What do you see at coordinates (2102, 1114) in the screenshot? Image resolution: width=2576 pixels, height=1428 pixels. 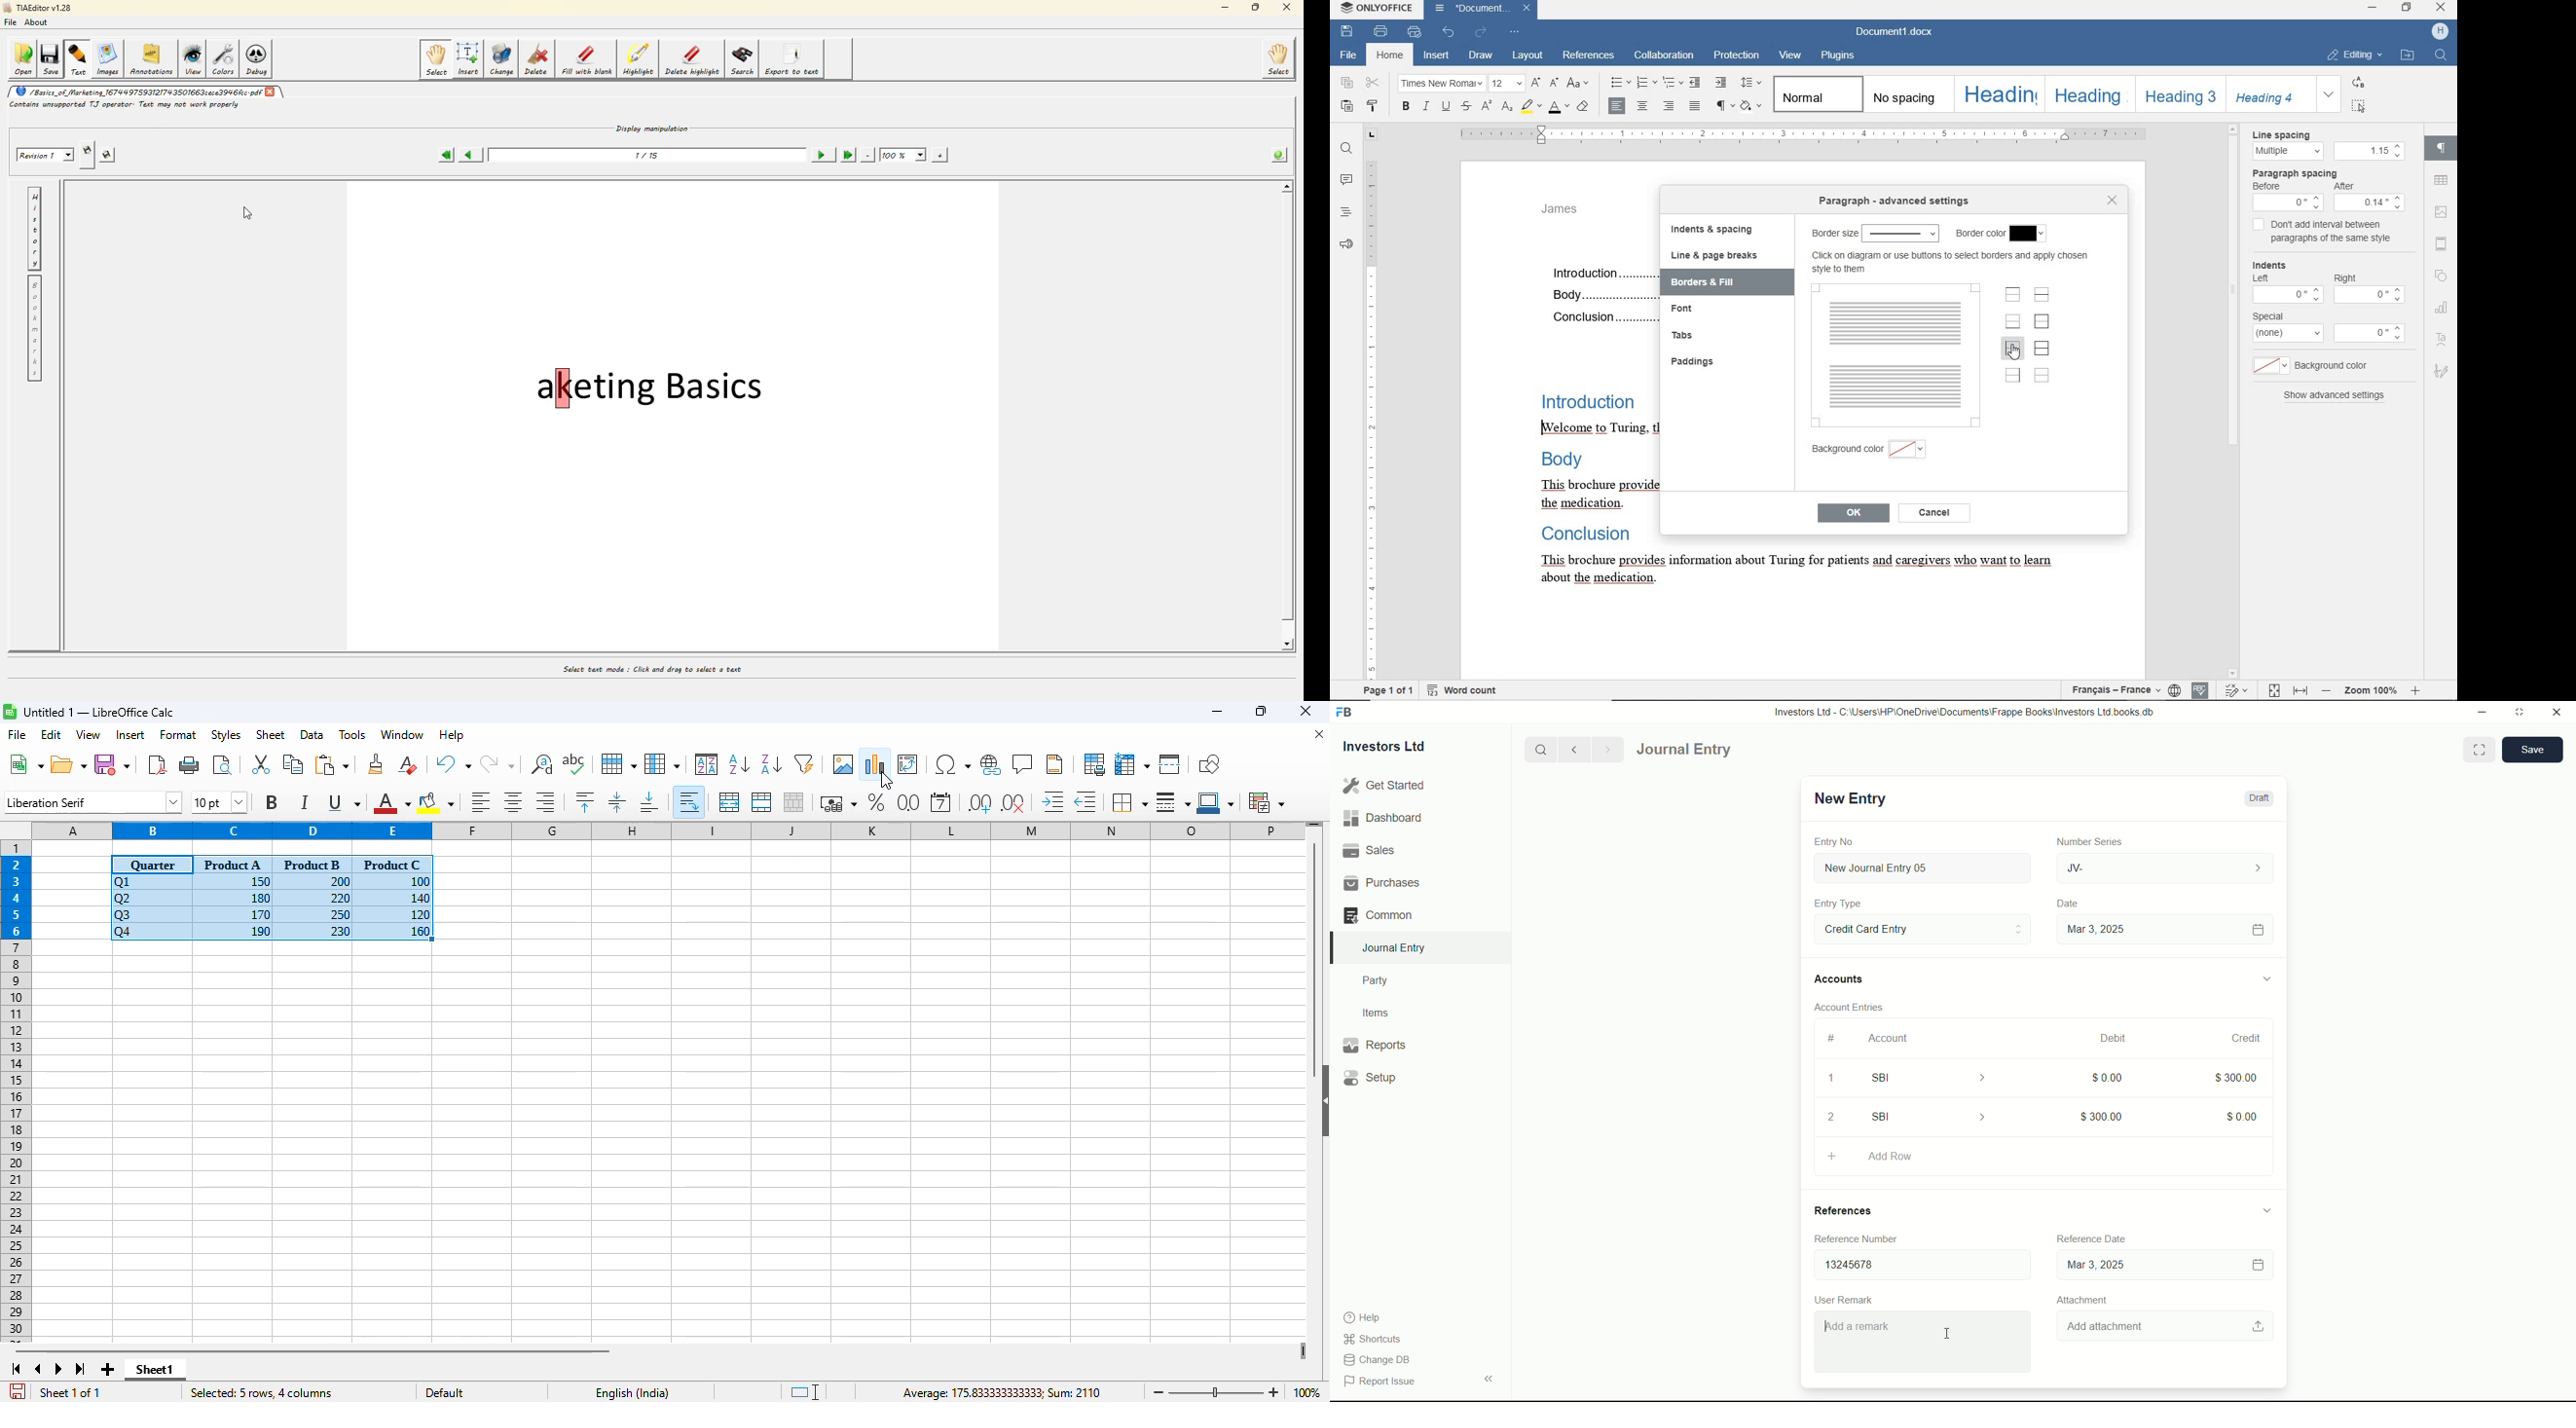 I see `$300.00` at bounding box center [2102, 1114].